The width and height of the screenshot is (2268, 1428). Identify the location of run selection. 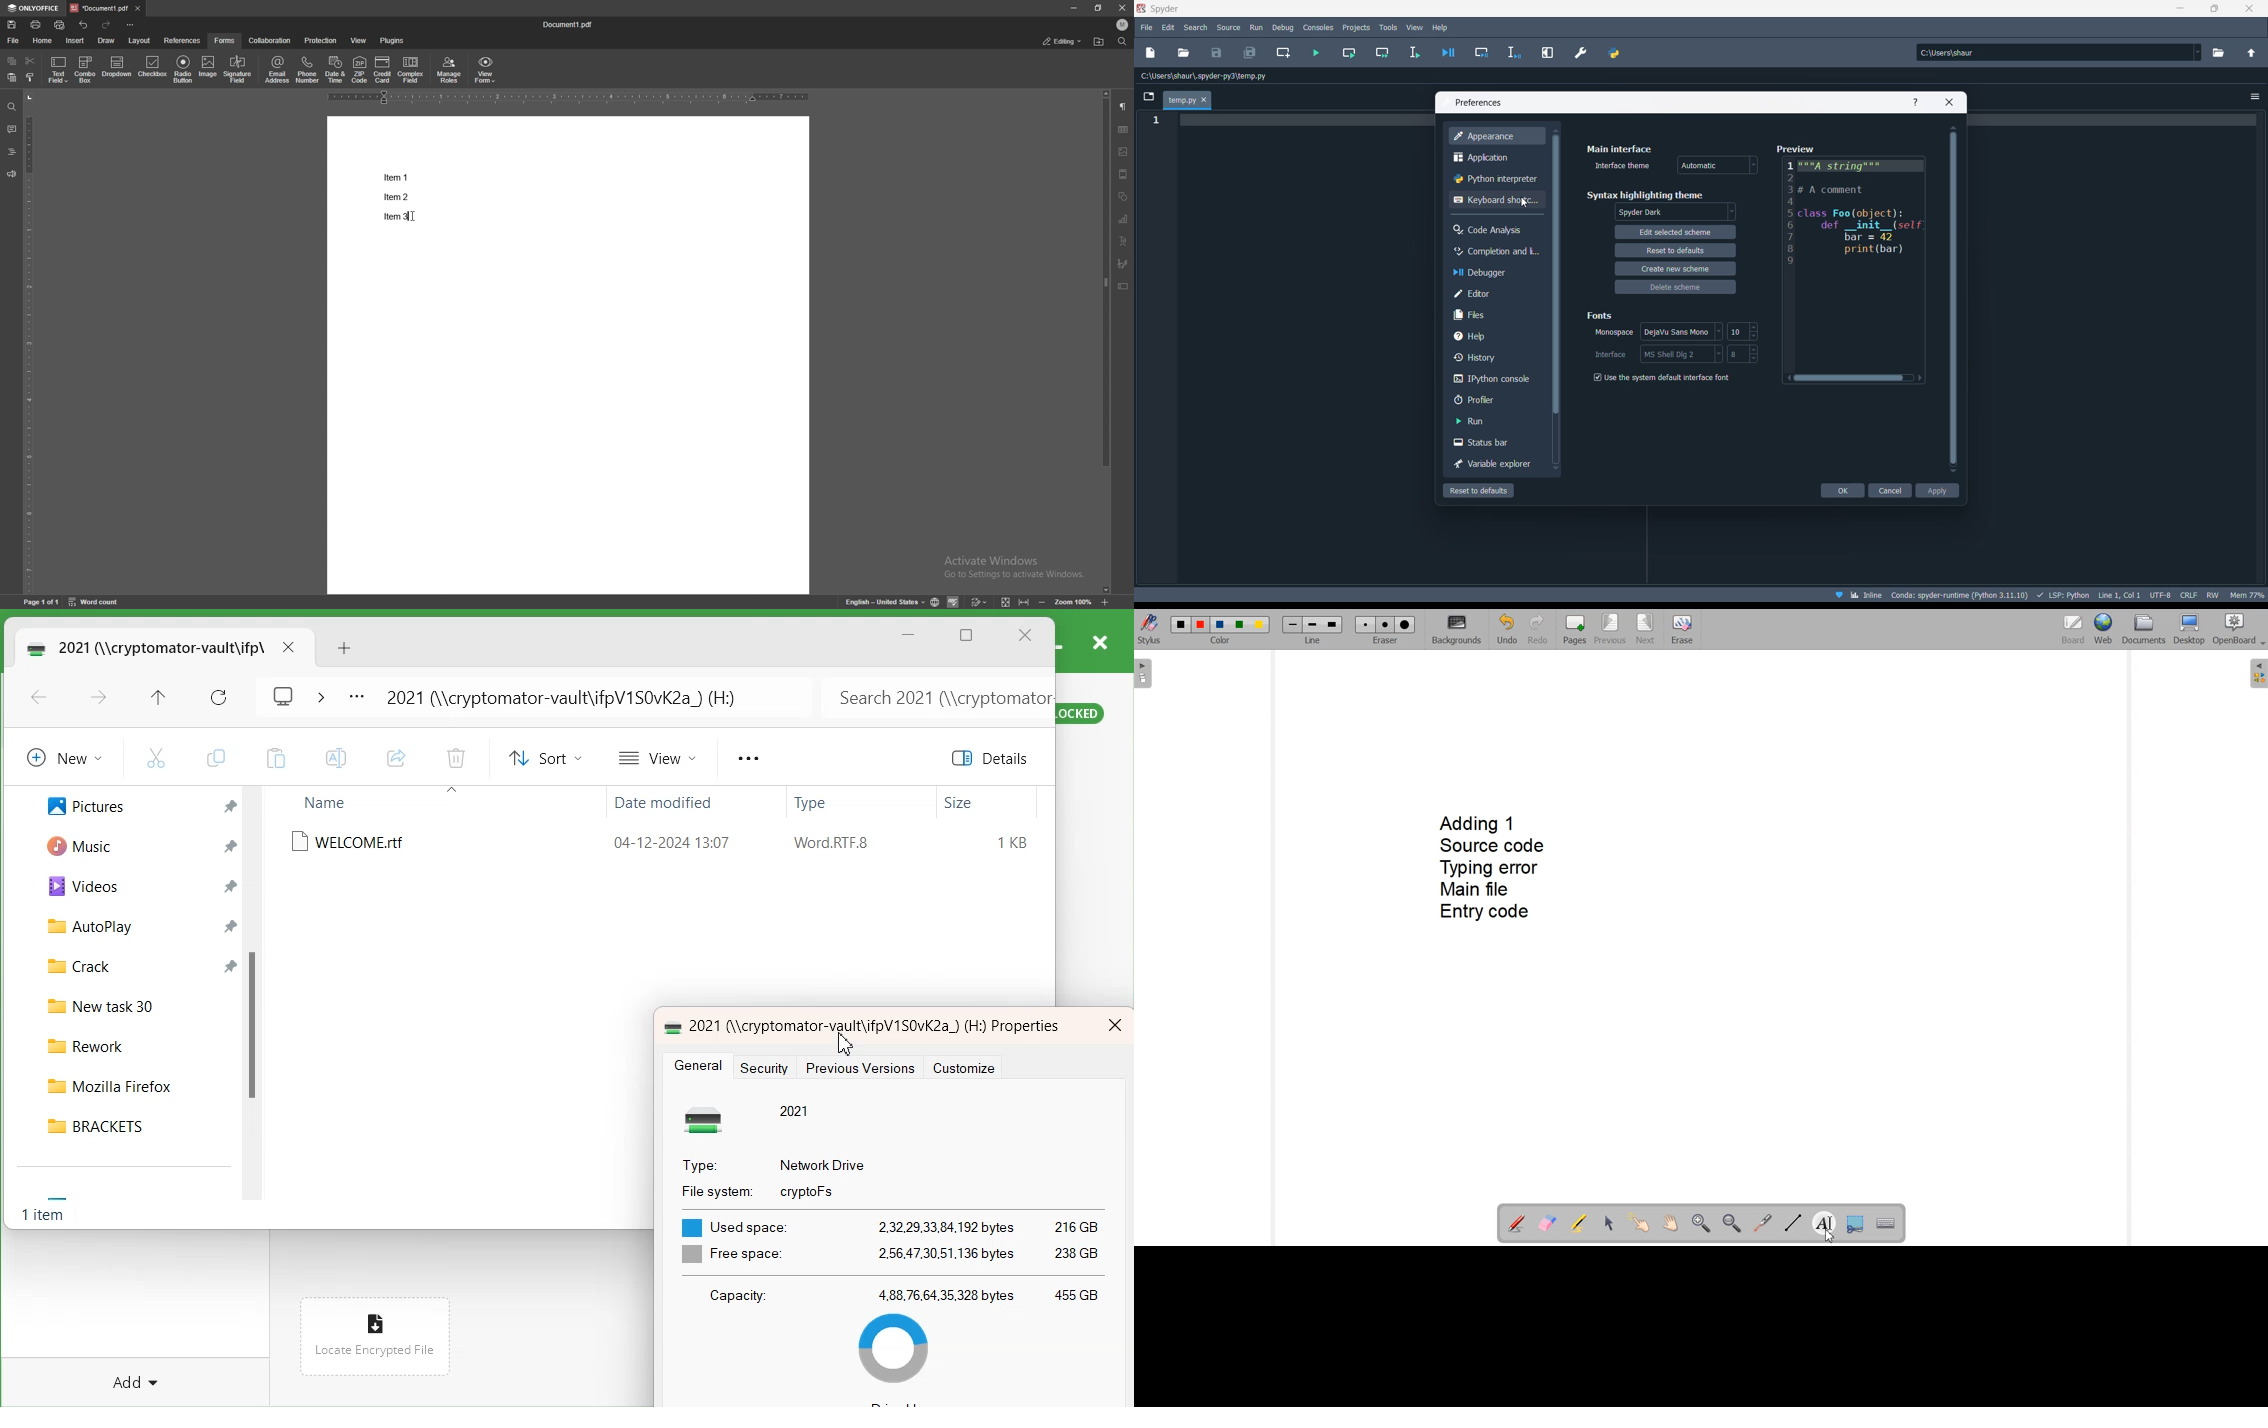
(1411, 54).